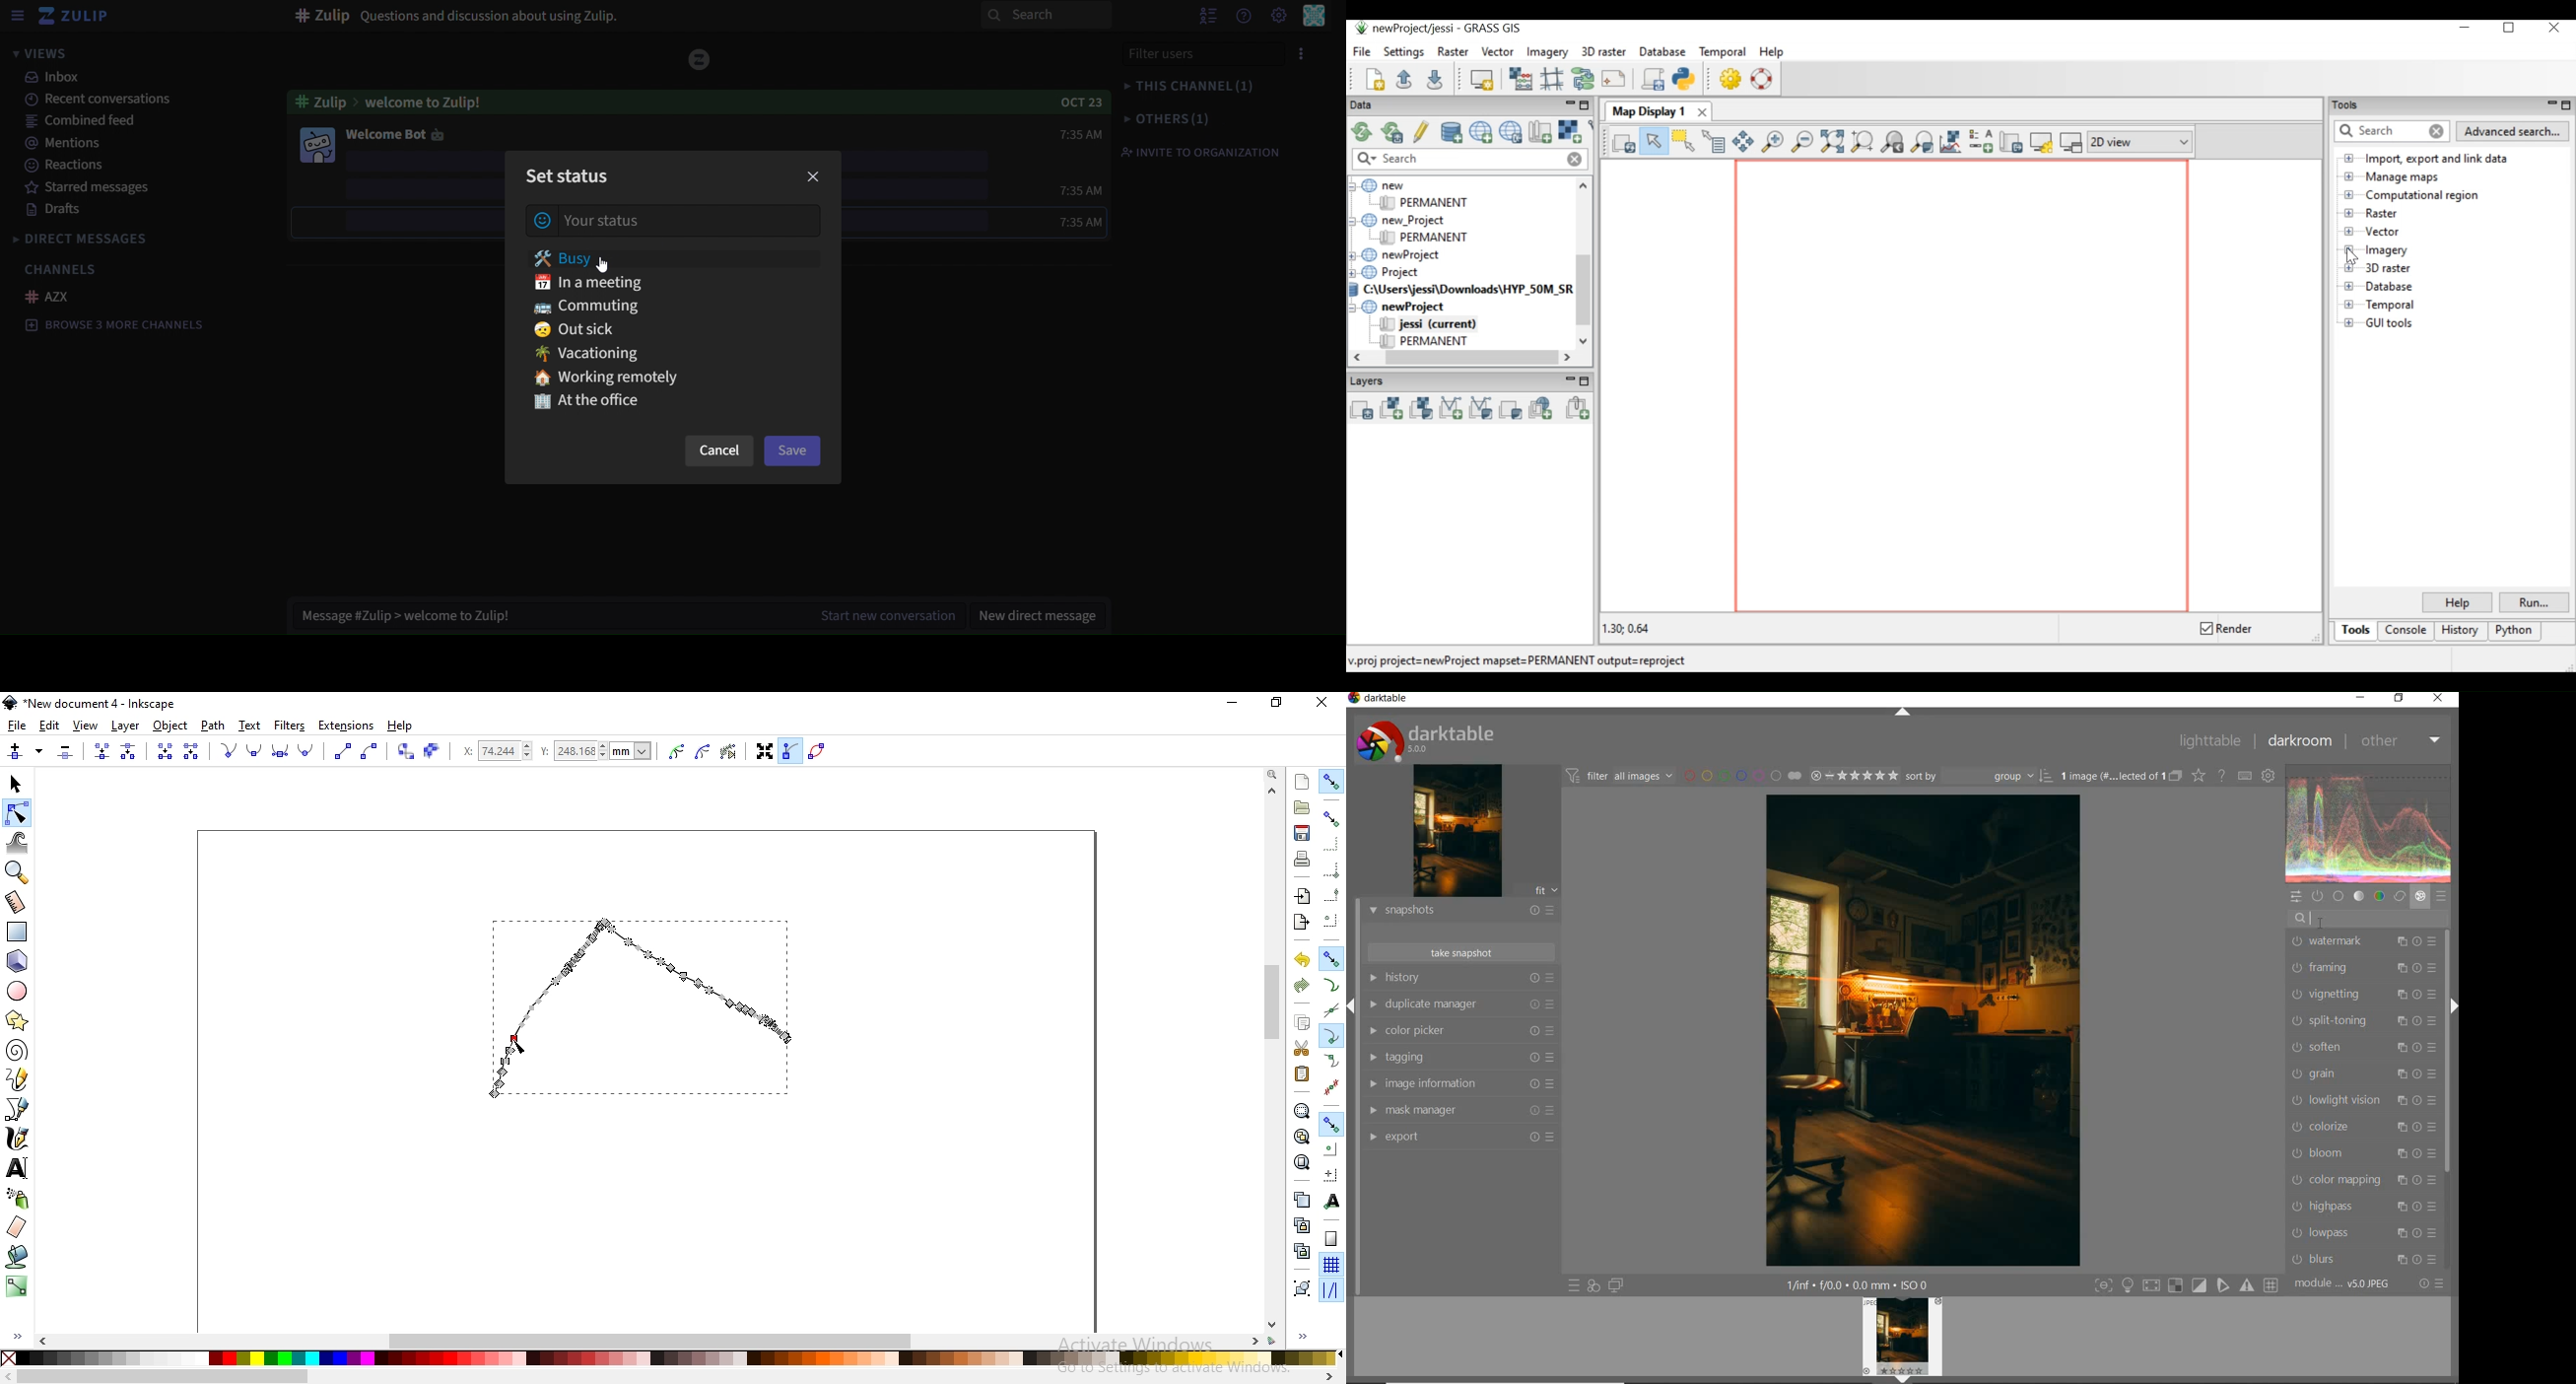  Describe the element at coordinates (1245, 16) in the screenshot. I see `get help` at that location.